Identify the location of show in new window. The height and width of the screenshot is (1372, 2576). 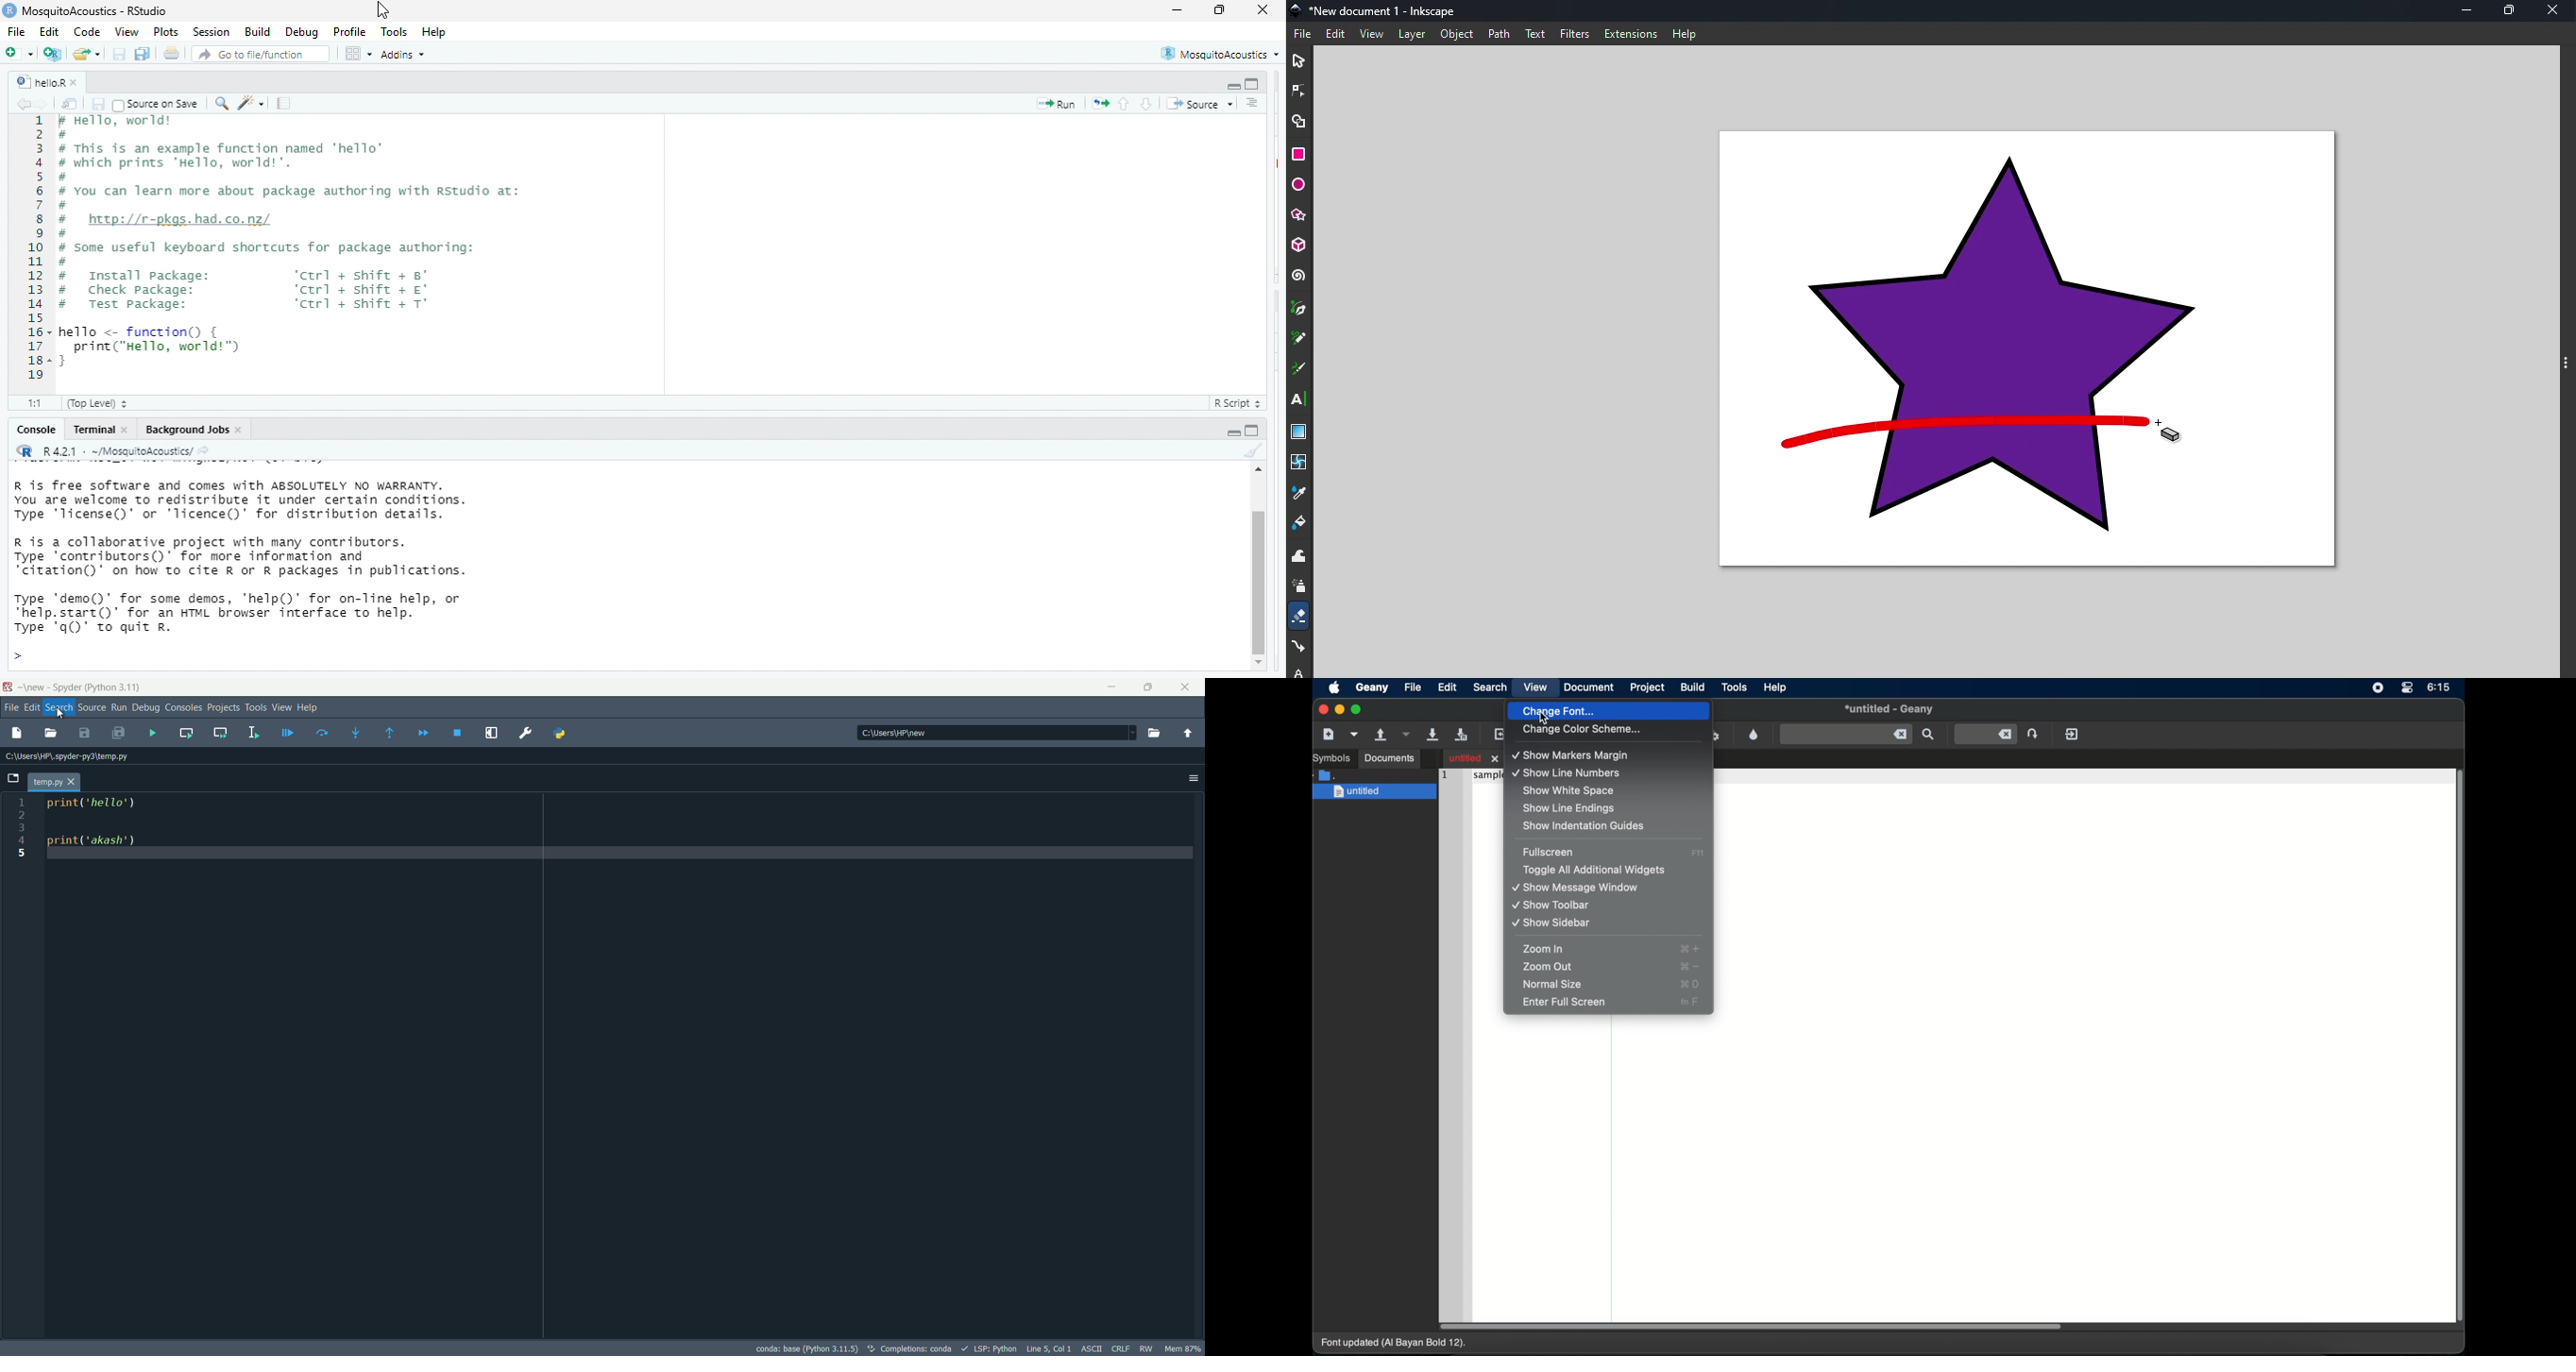
(68, 105).